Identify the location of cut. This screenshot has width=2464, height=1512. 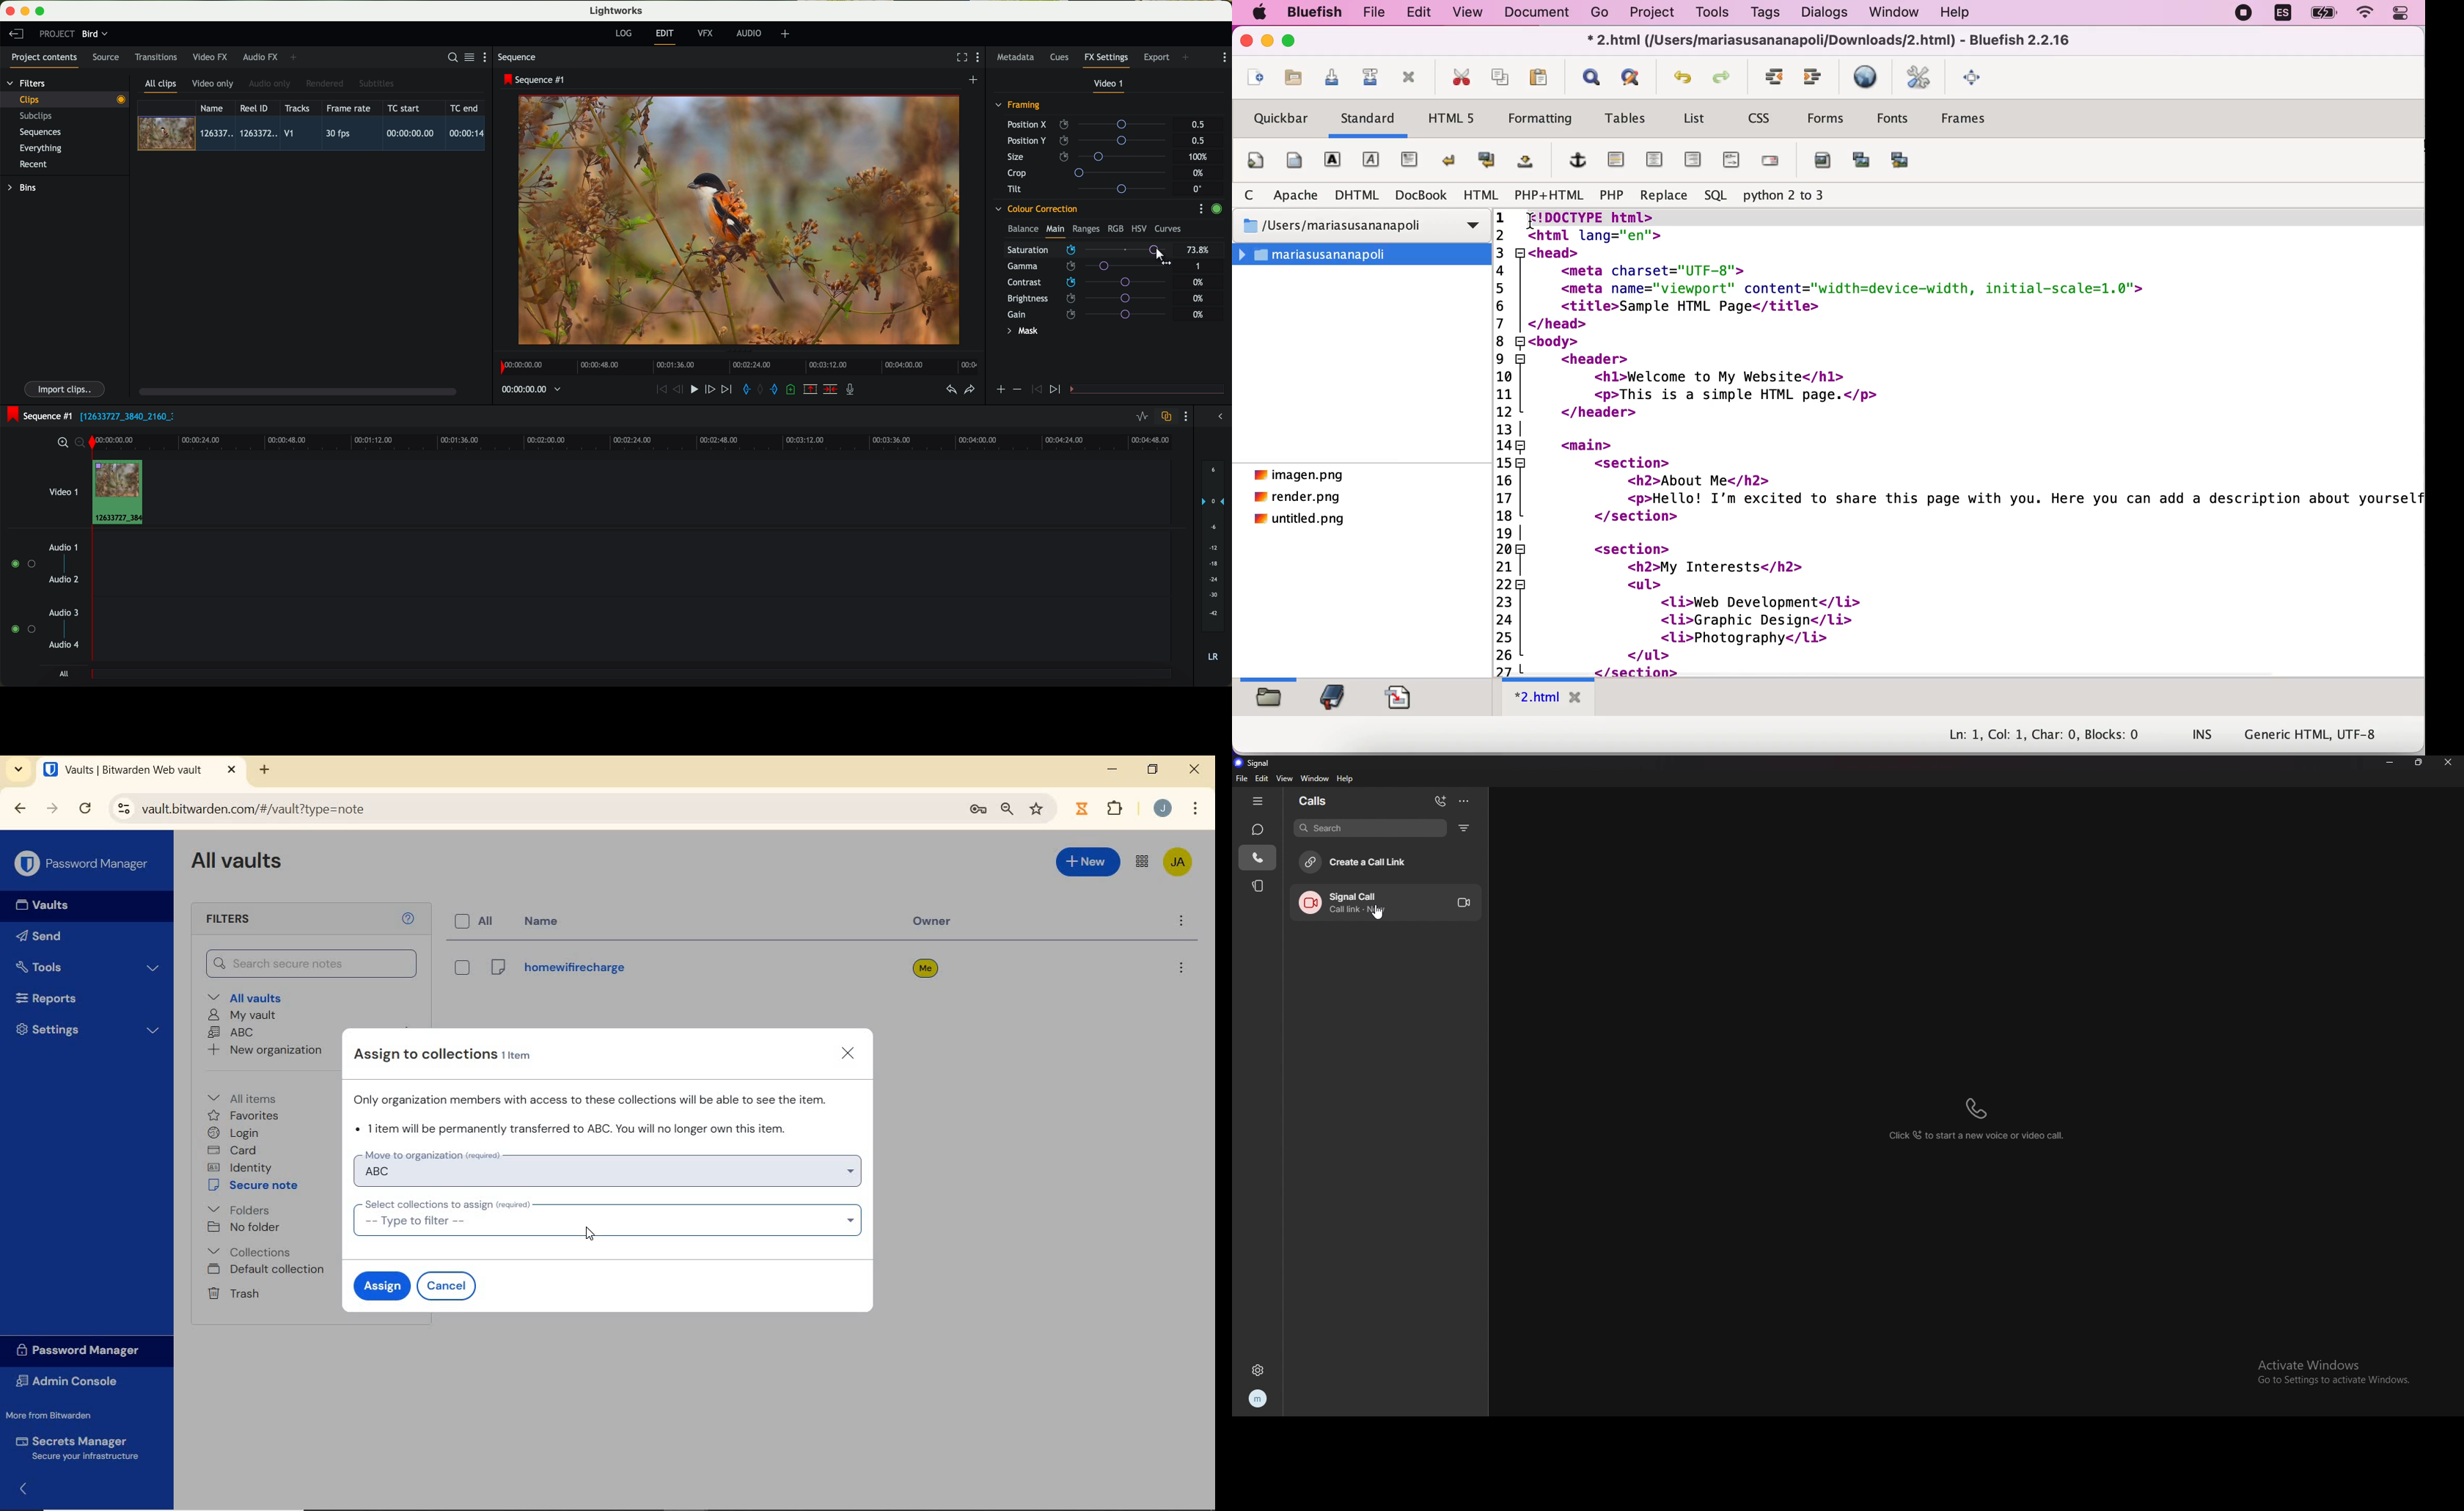
(1458, 76).